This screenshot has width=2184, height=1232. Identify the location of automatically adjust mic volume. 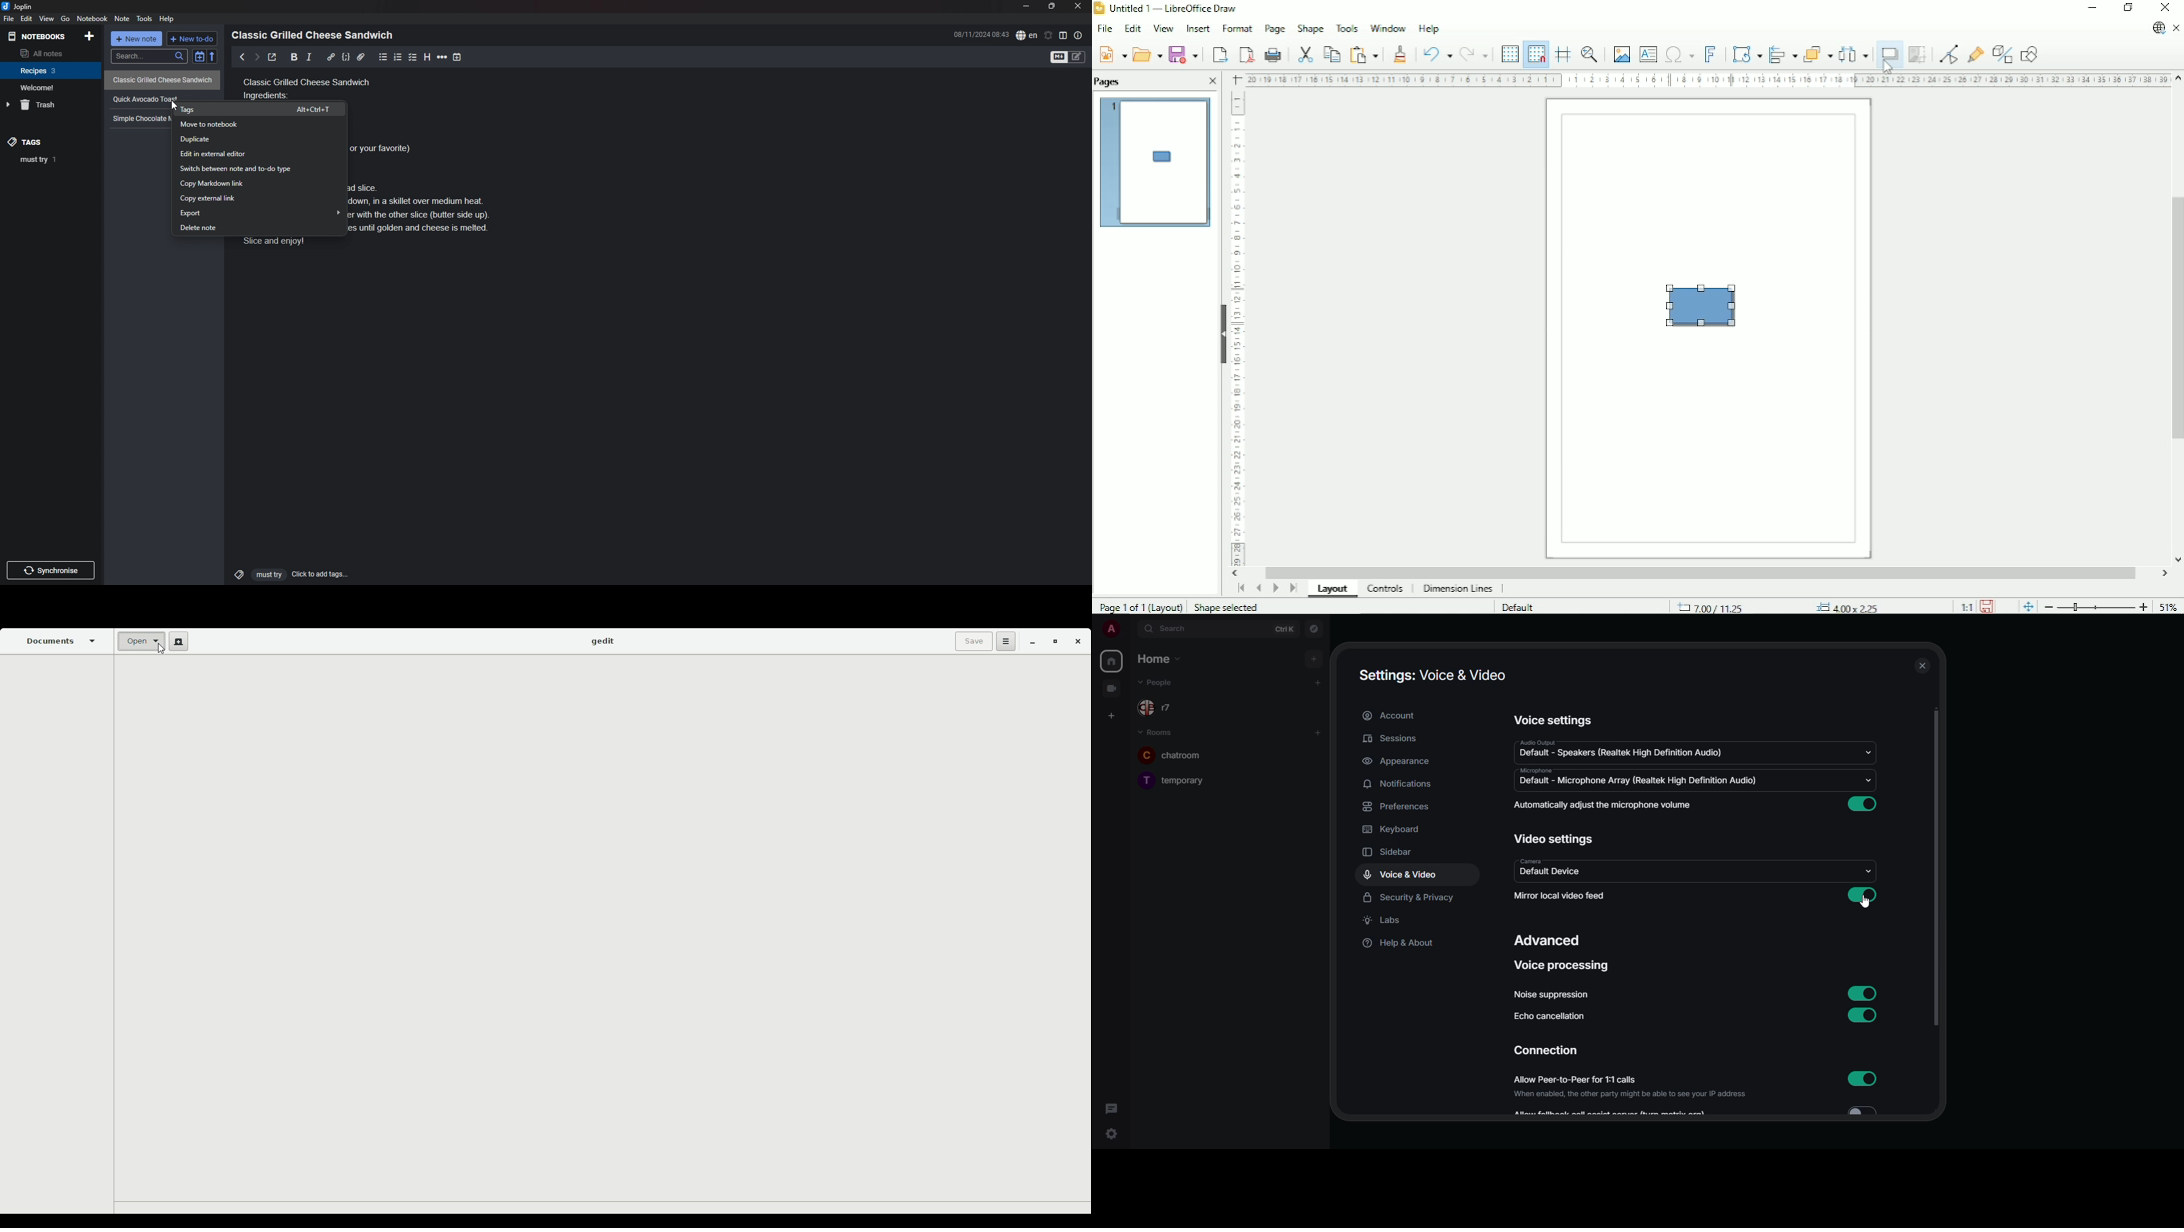
(1602, 805).